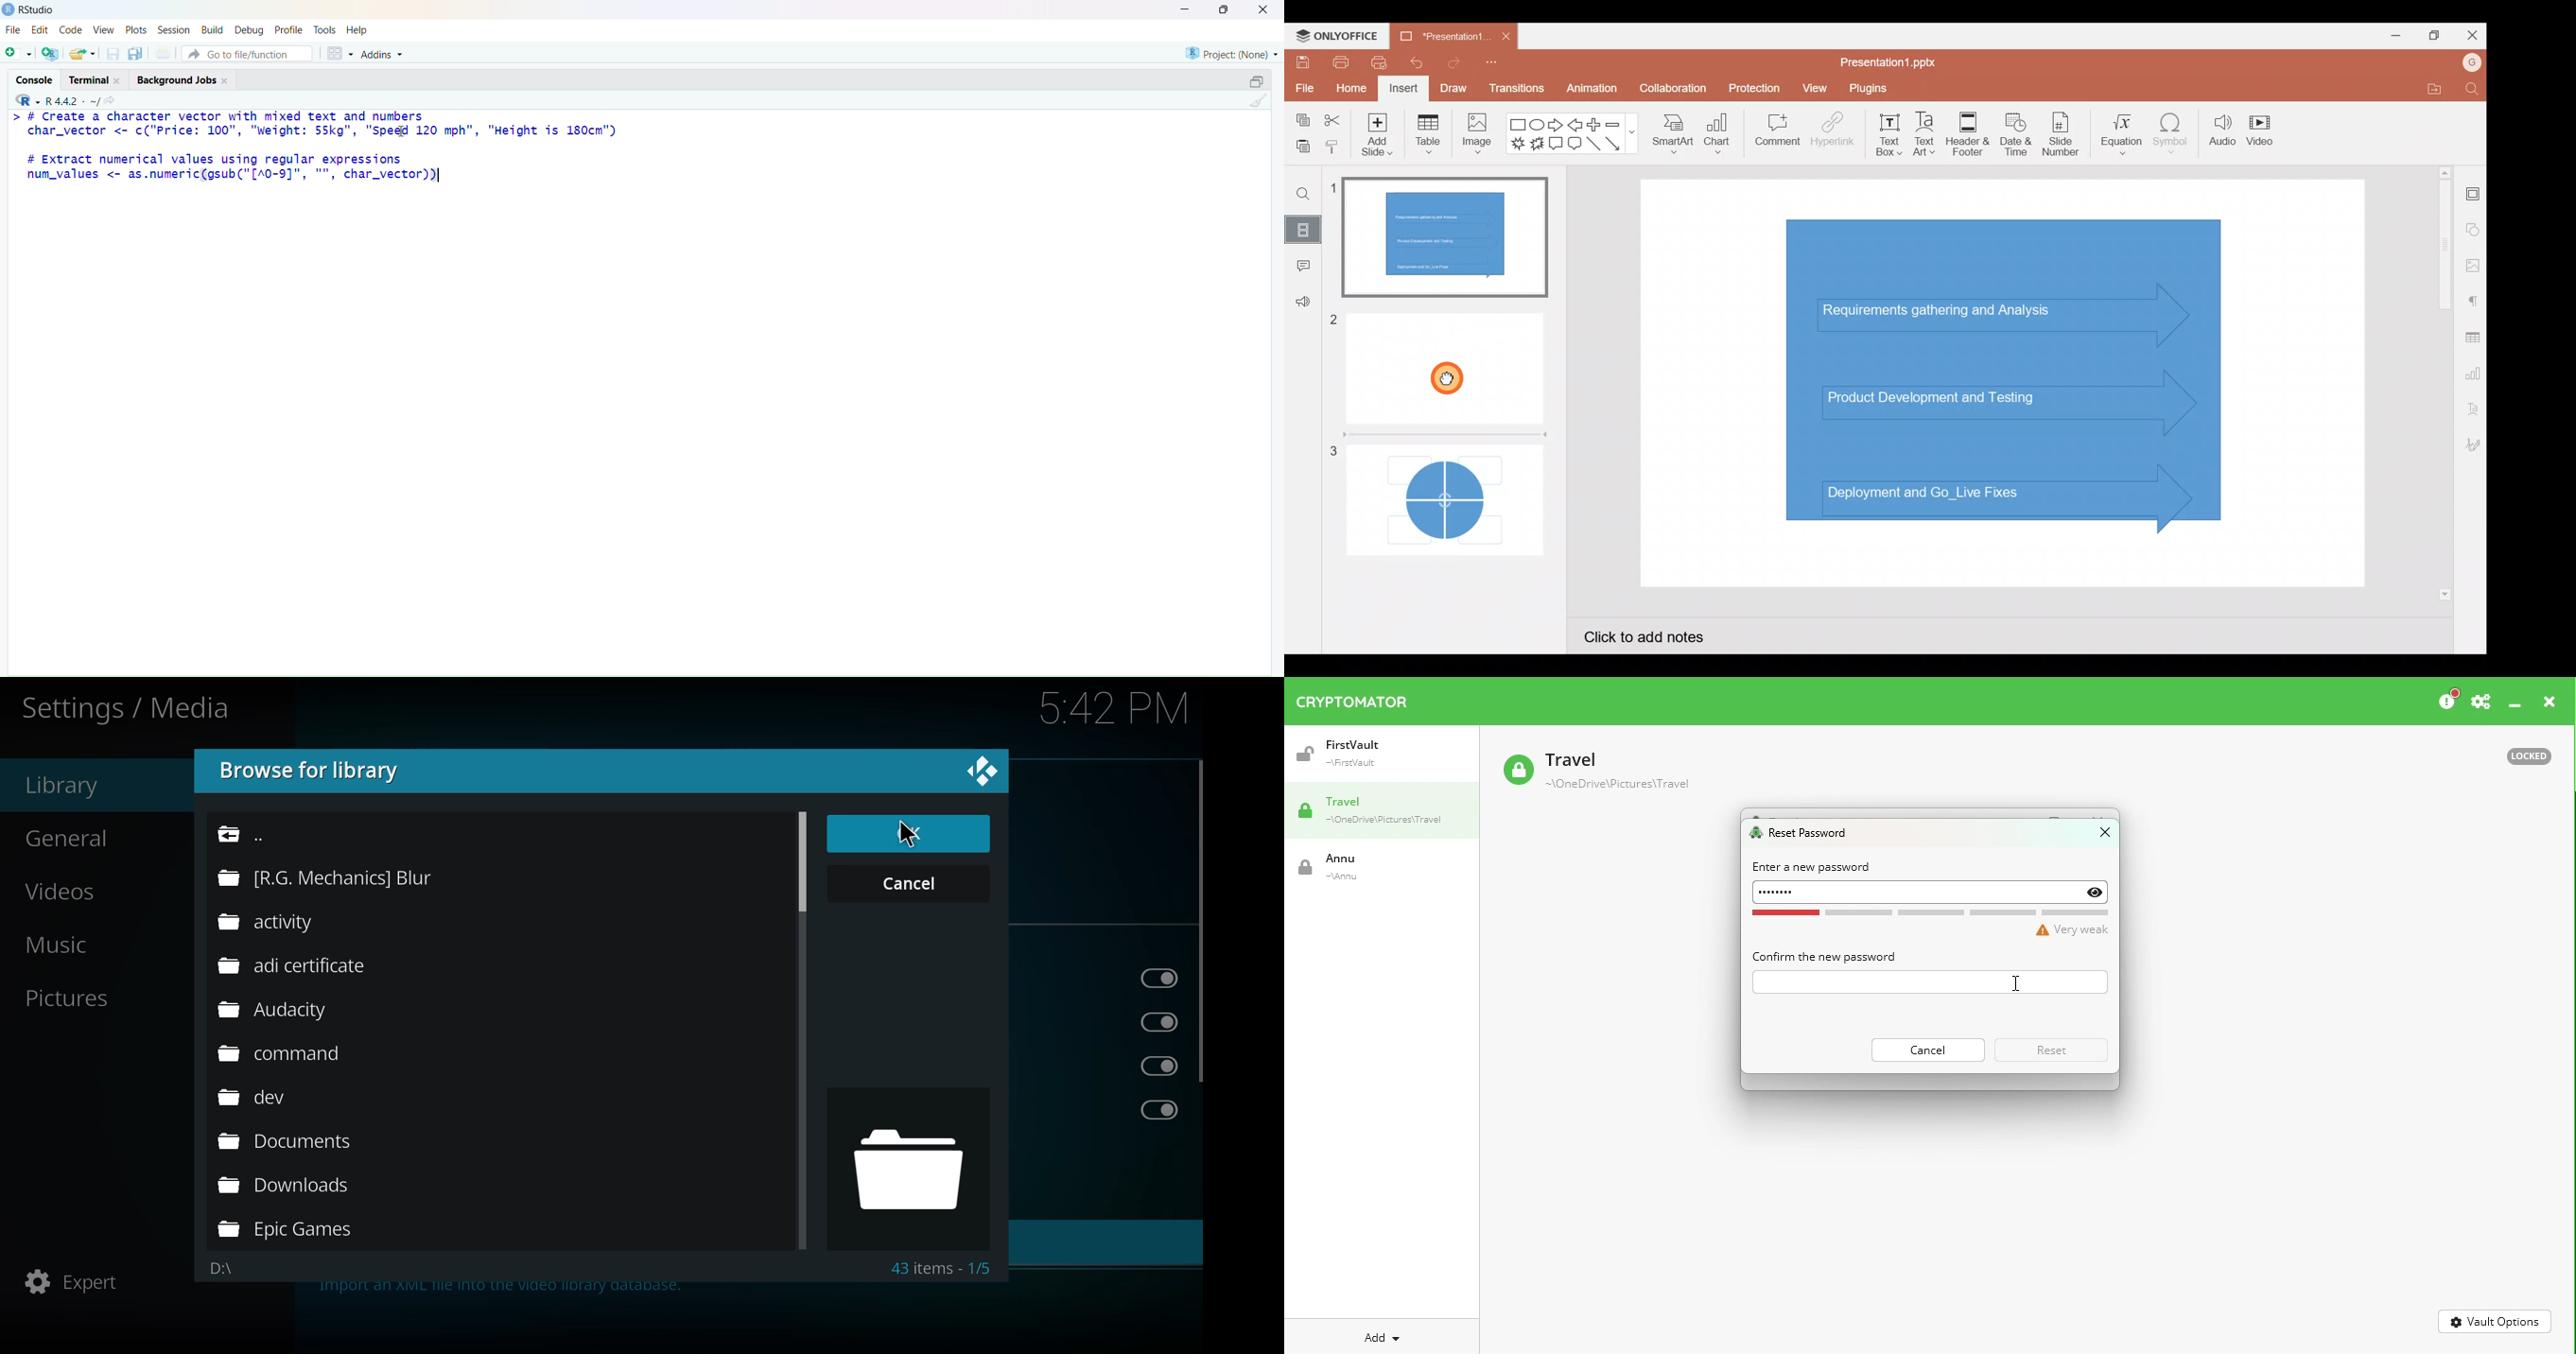  What do you see at coordinates (2427, 88) in the screenshot?
I see `Open file location` at bounding box center [2427, 88].